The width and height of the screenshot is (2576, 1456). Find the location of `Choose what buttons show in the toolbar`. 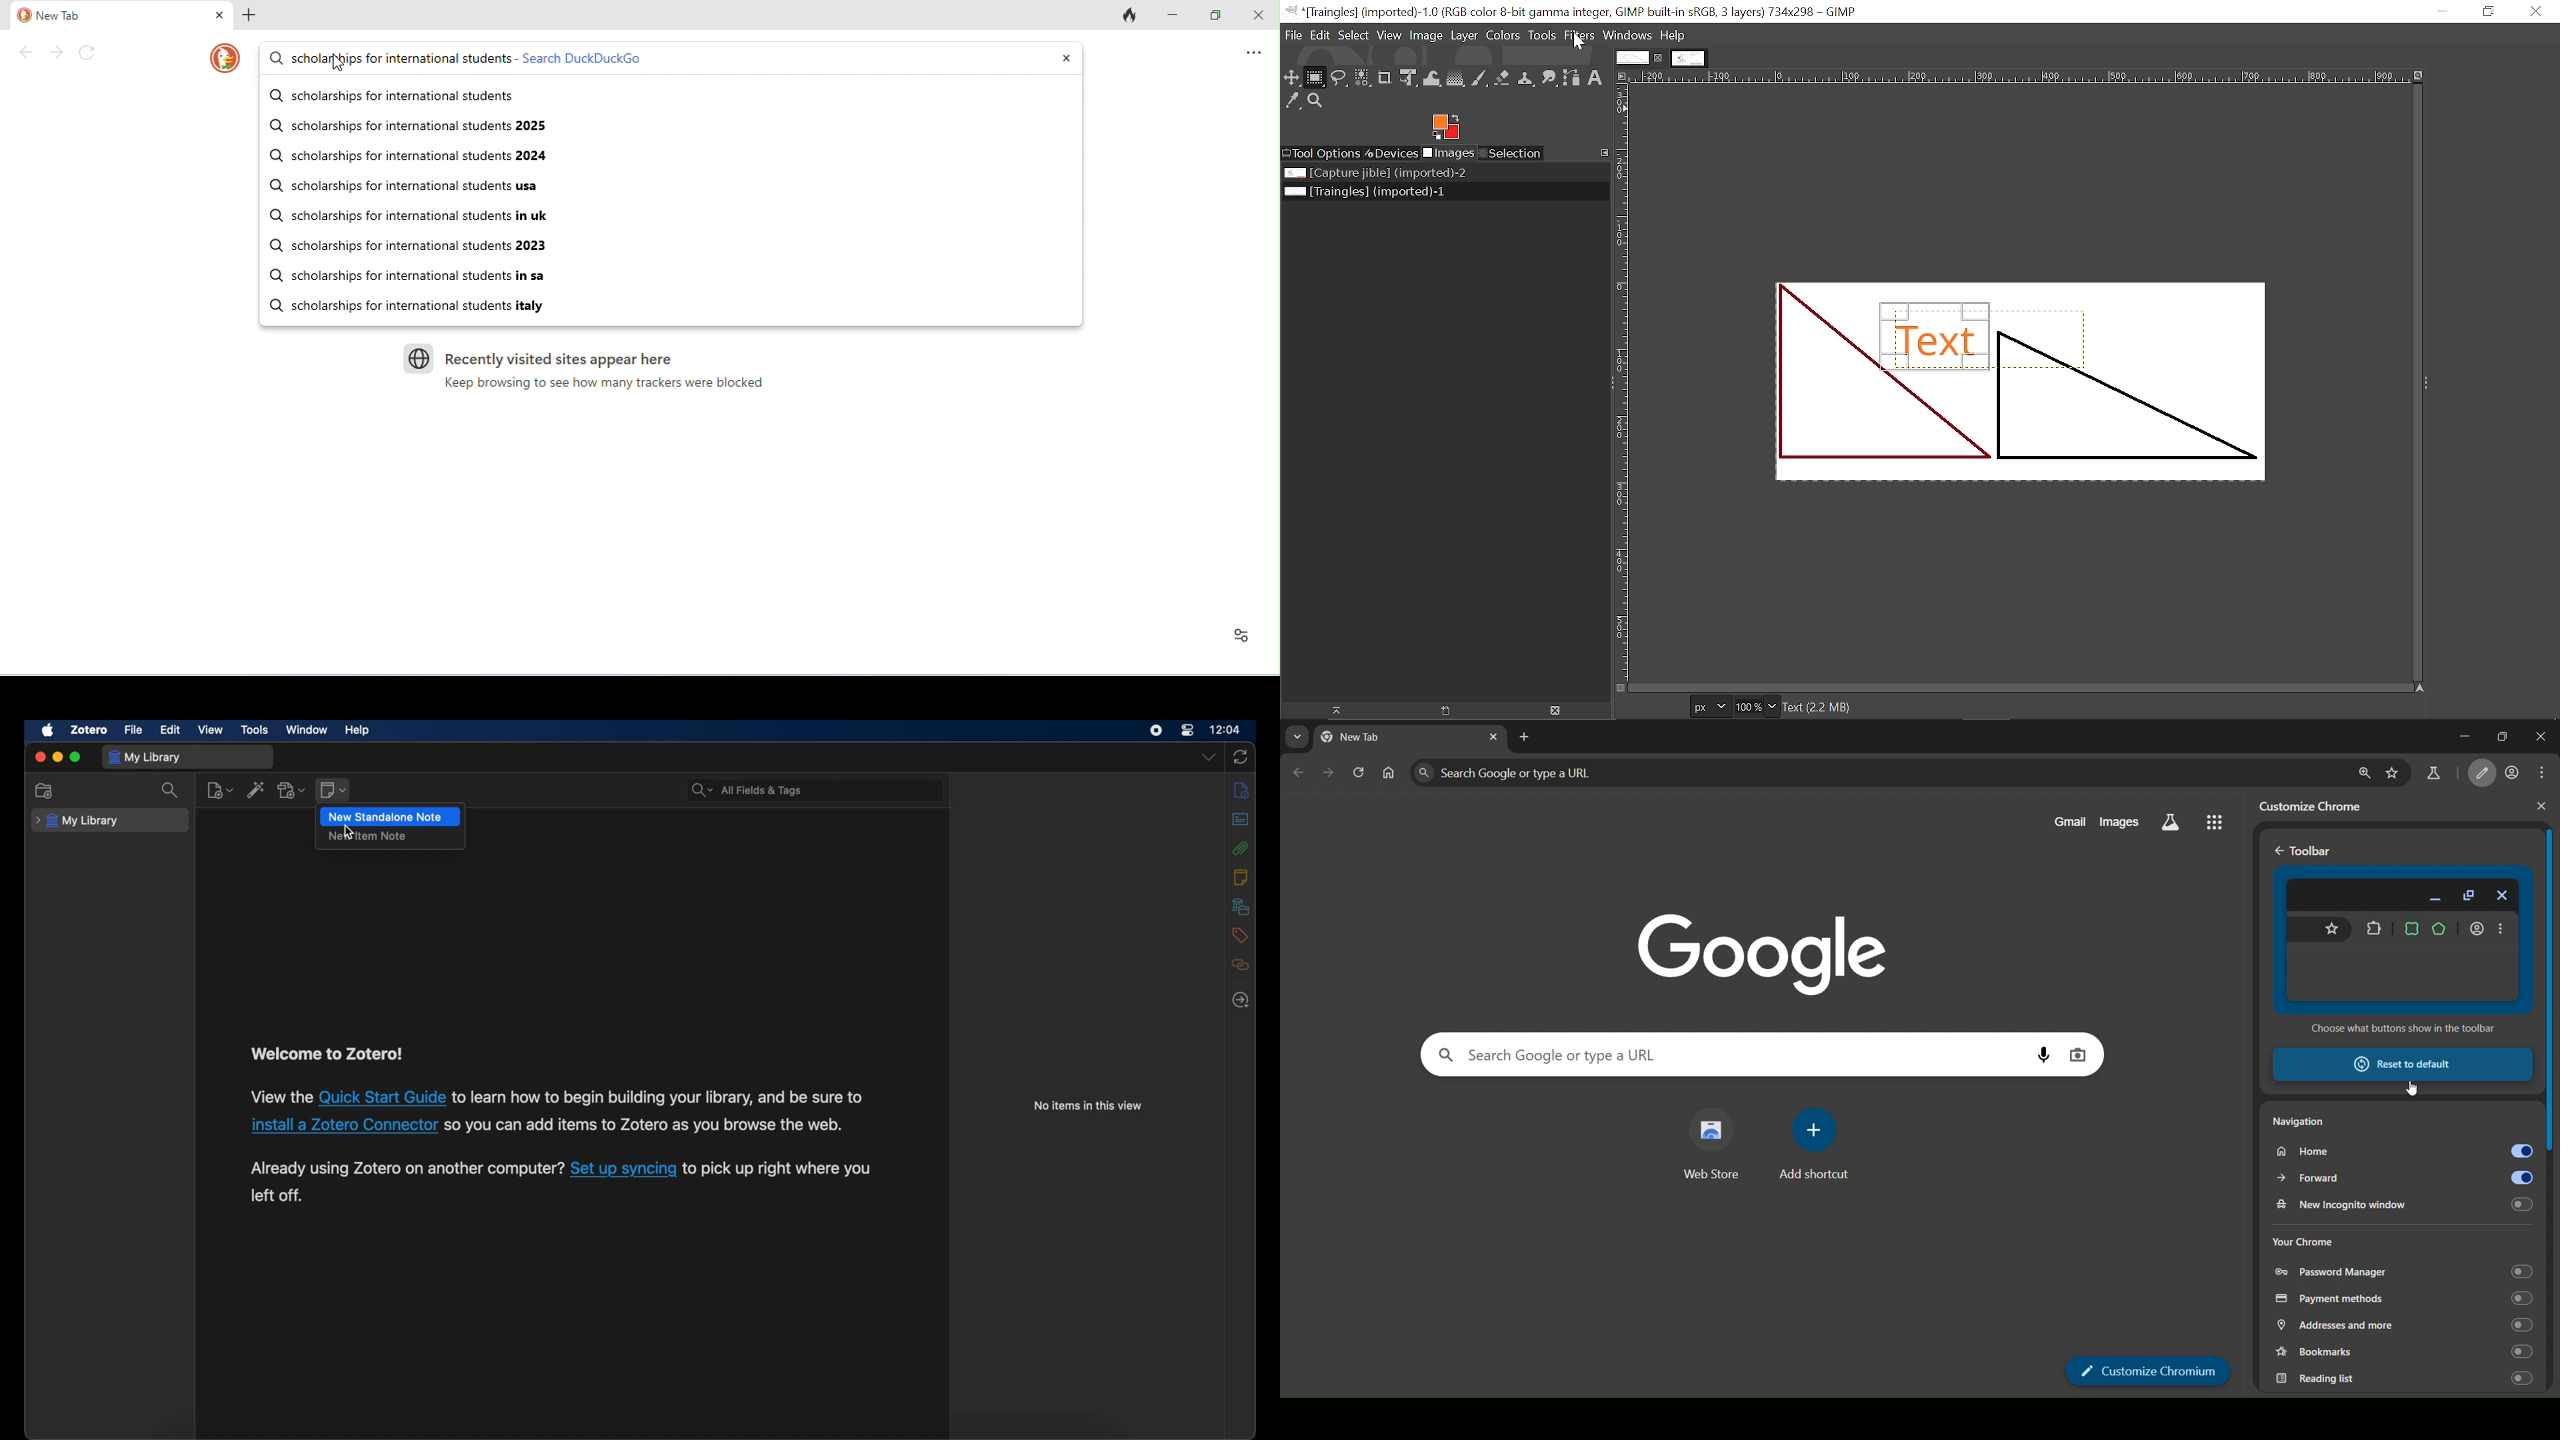

Choose what buttons show in the toolbar is located at coordinates (2404, 1028).